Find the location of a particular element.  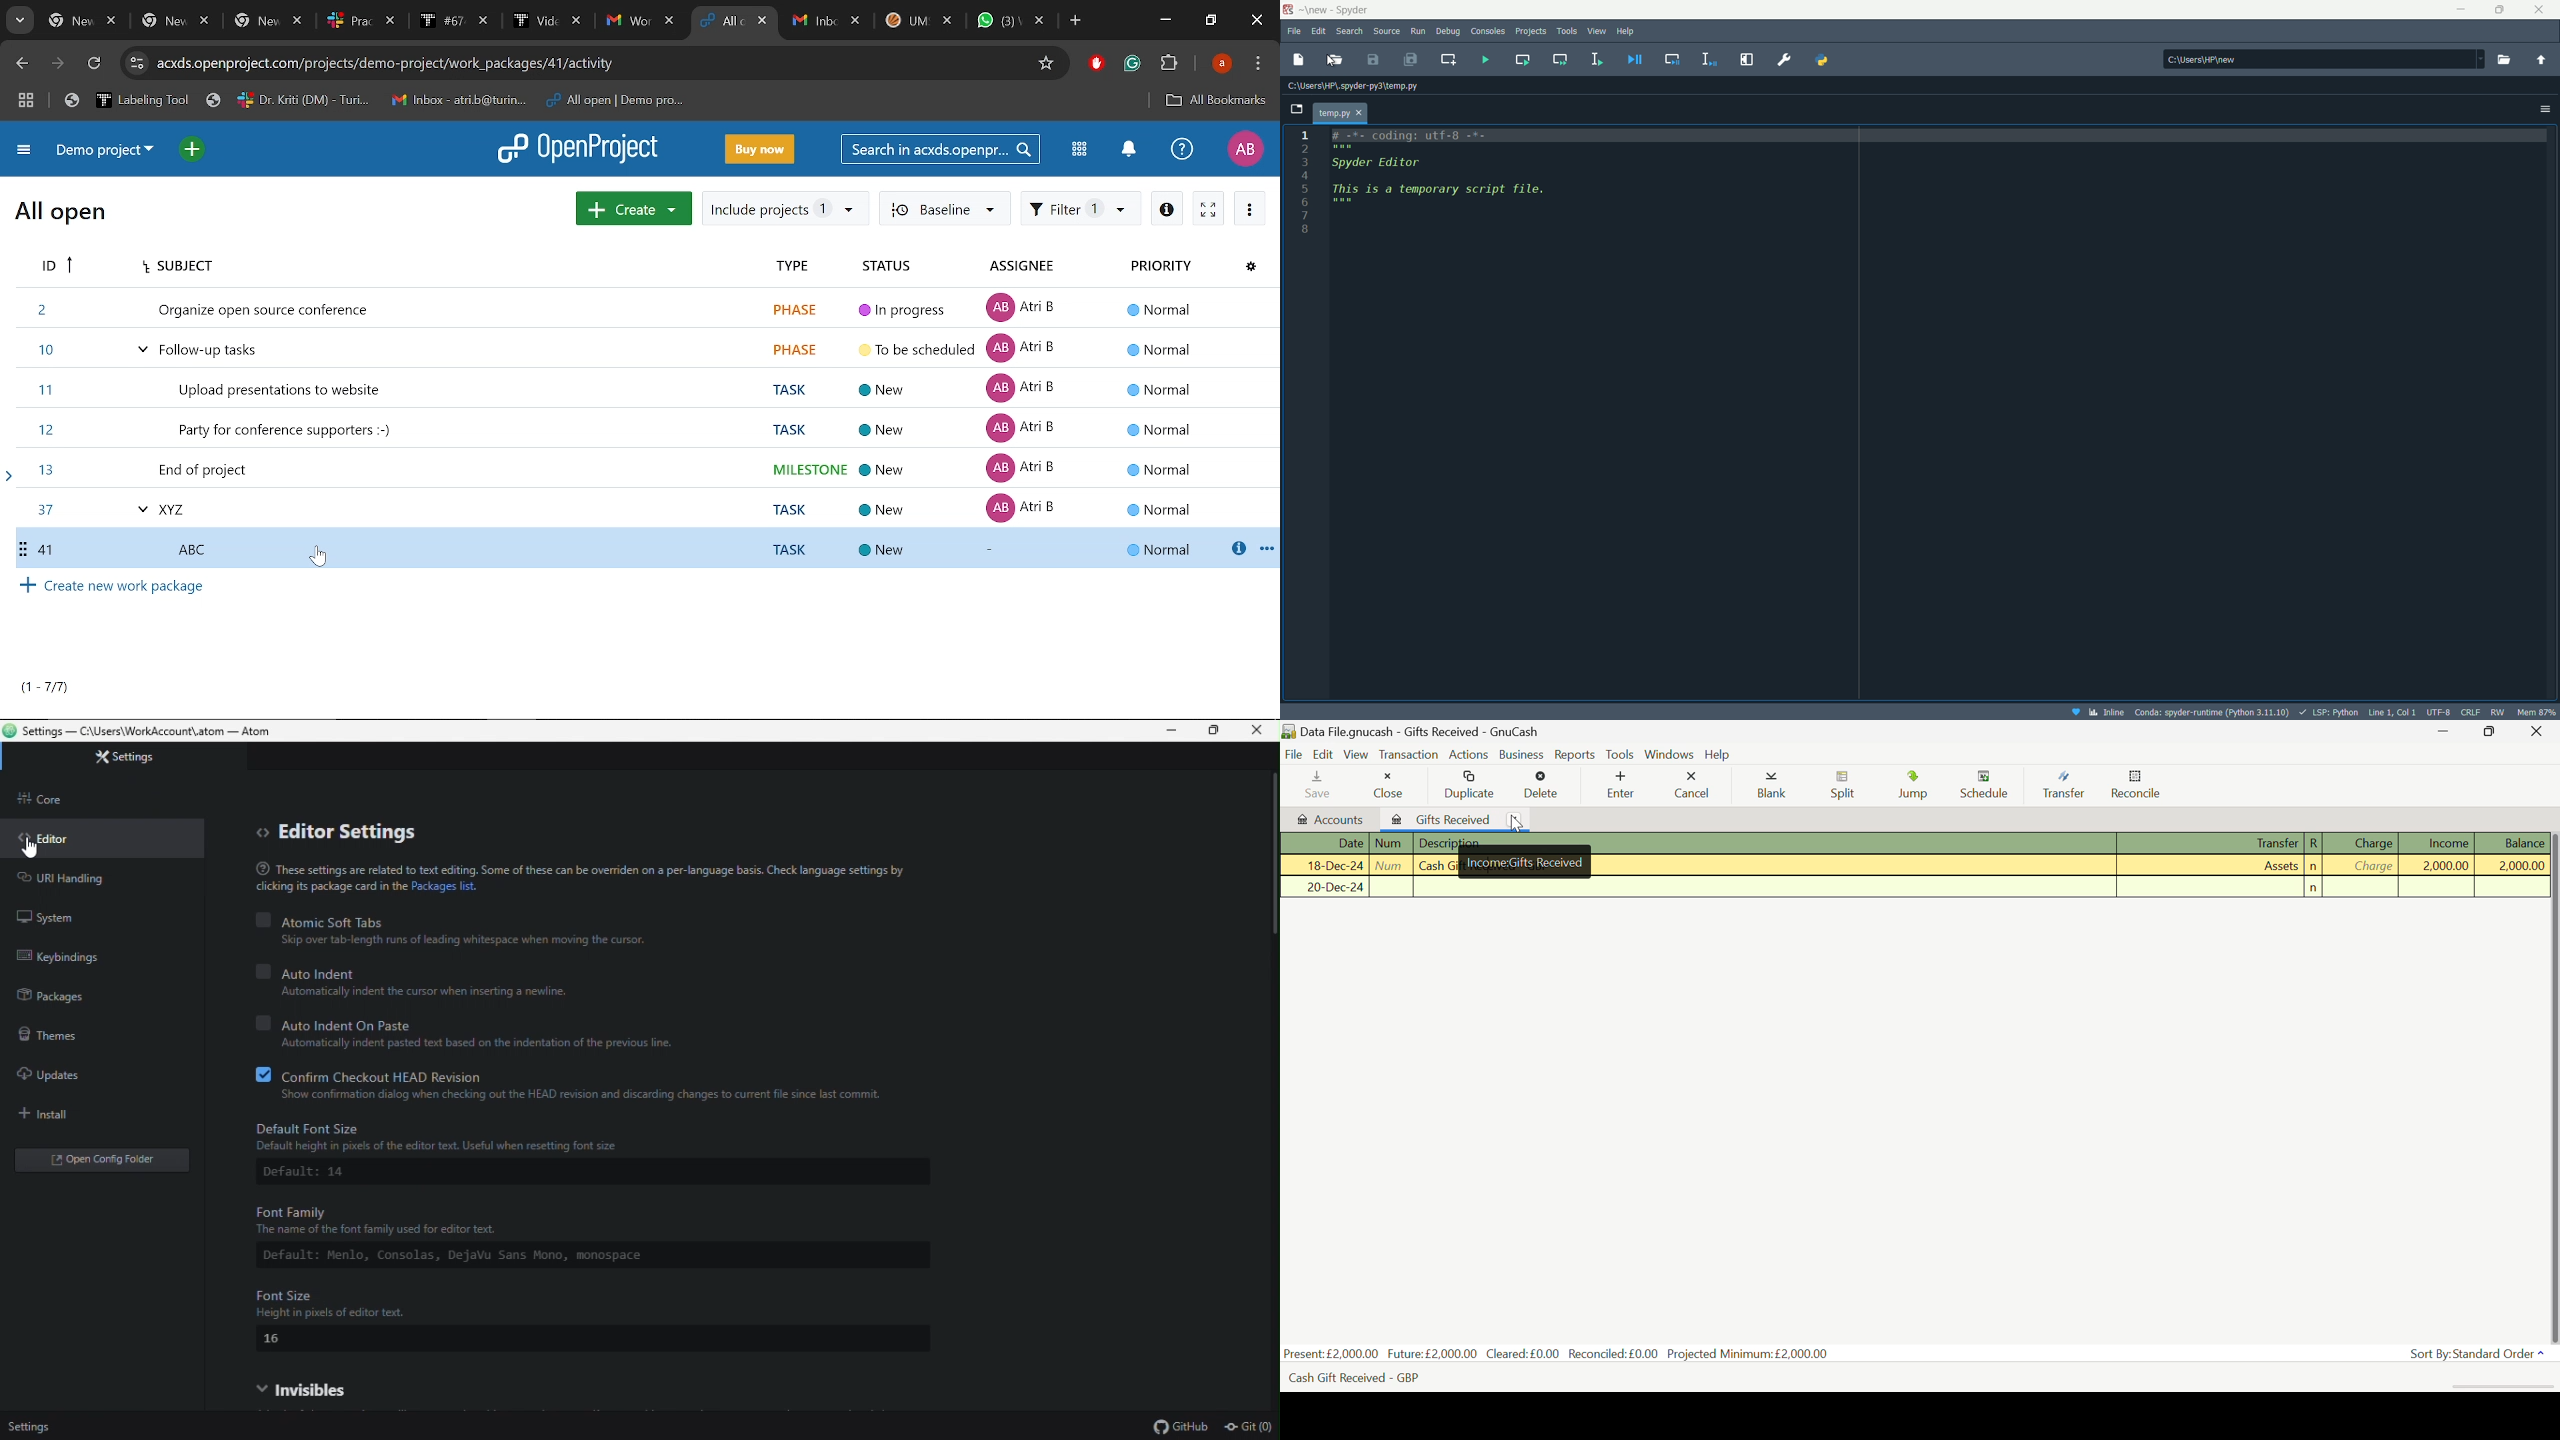

n is located at coordinates (2314, 867).